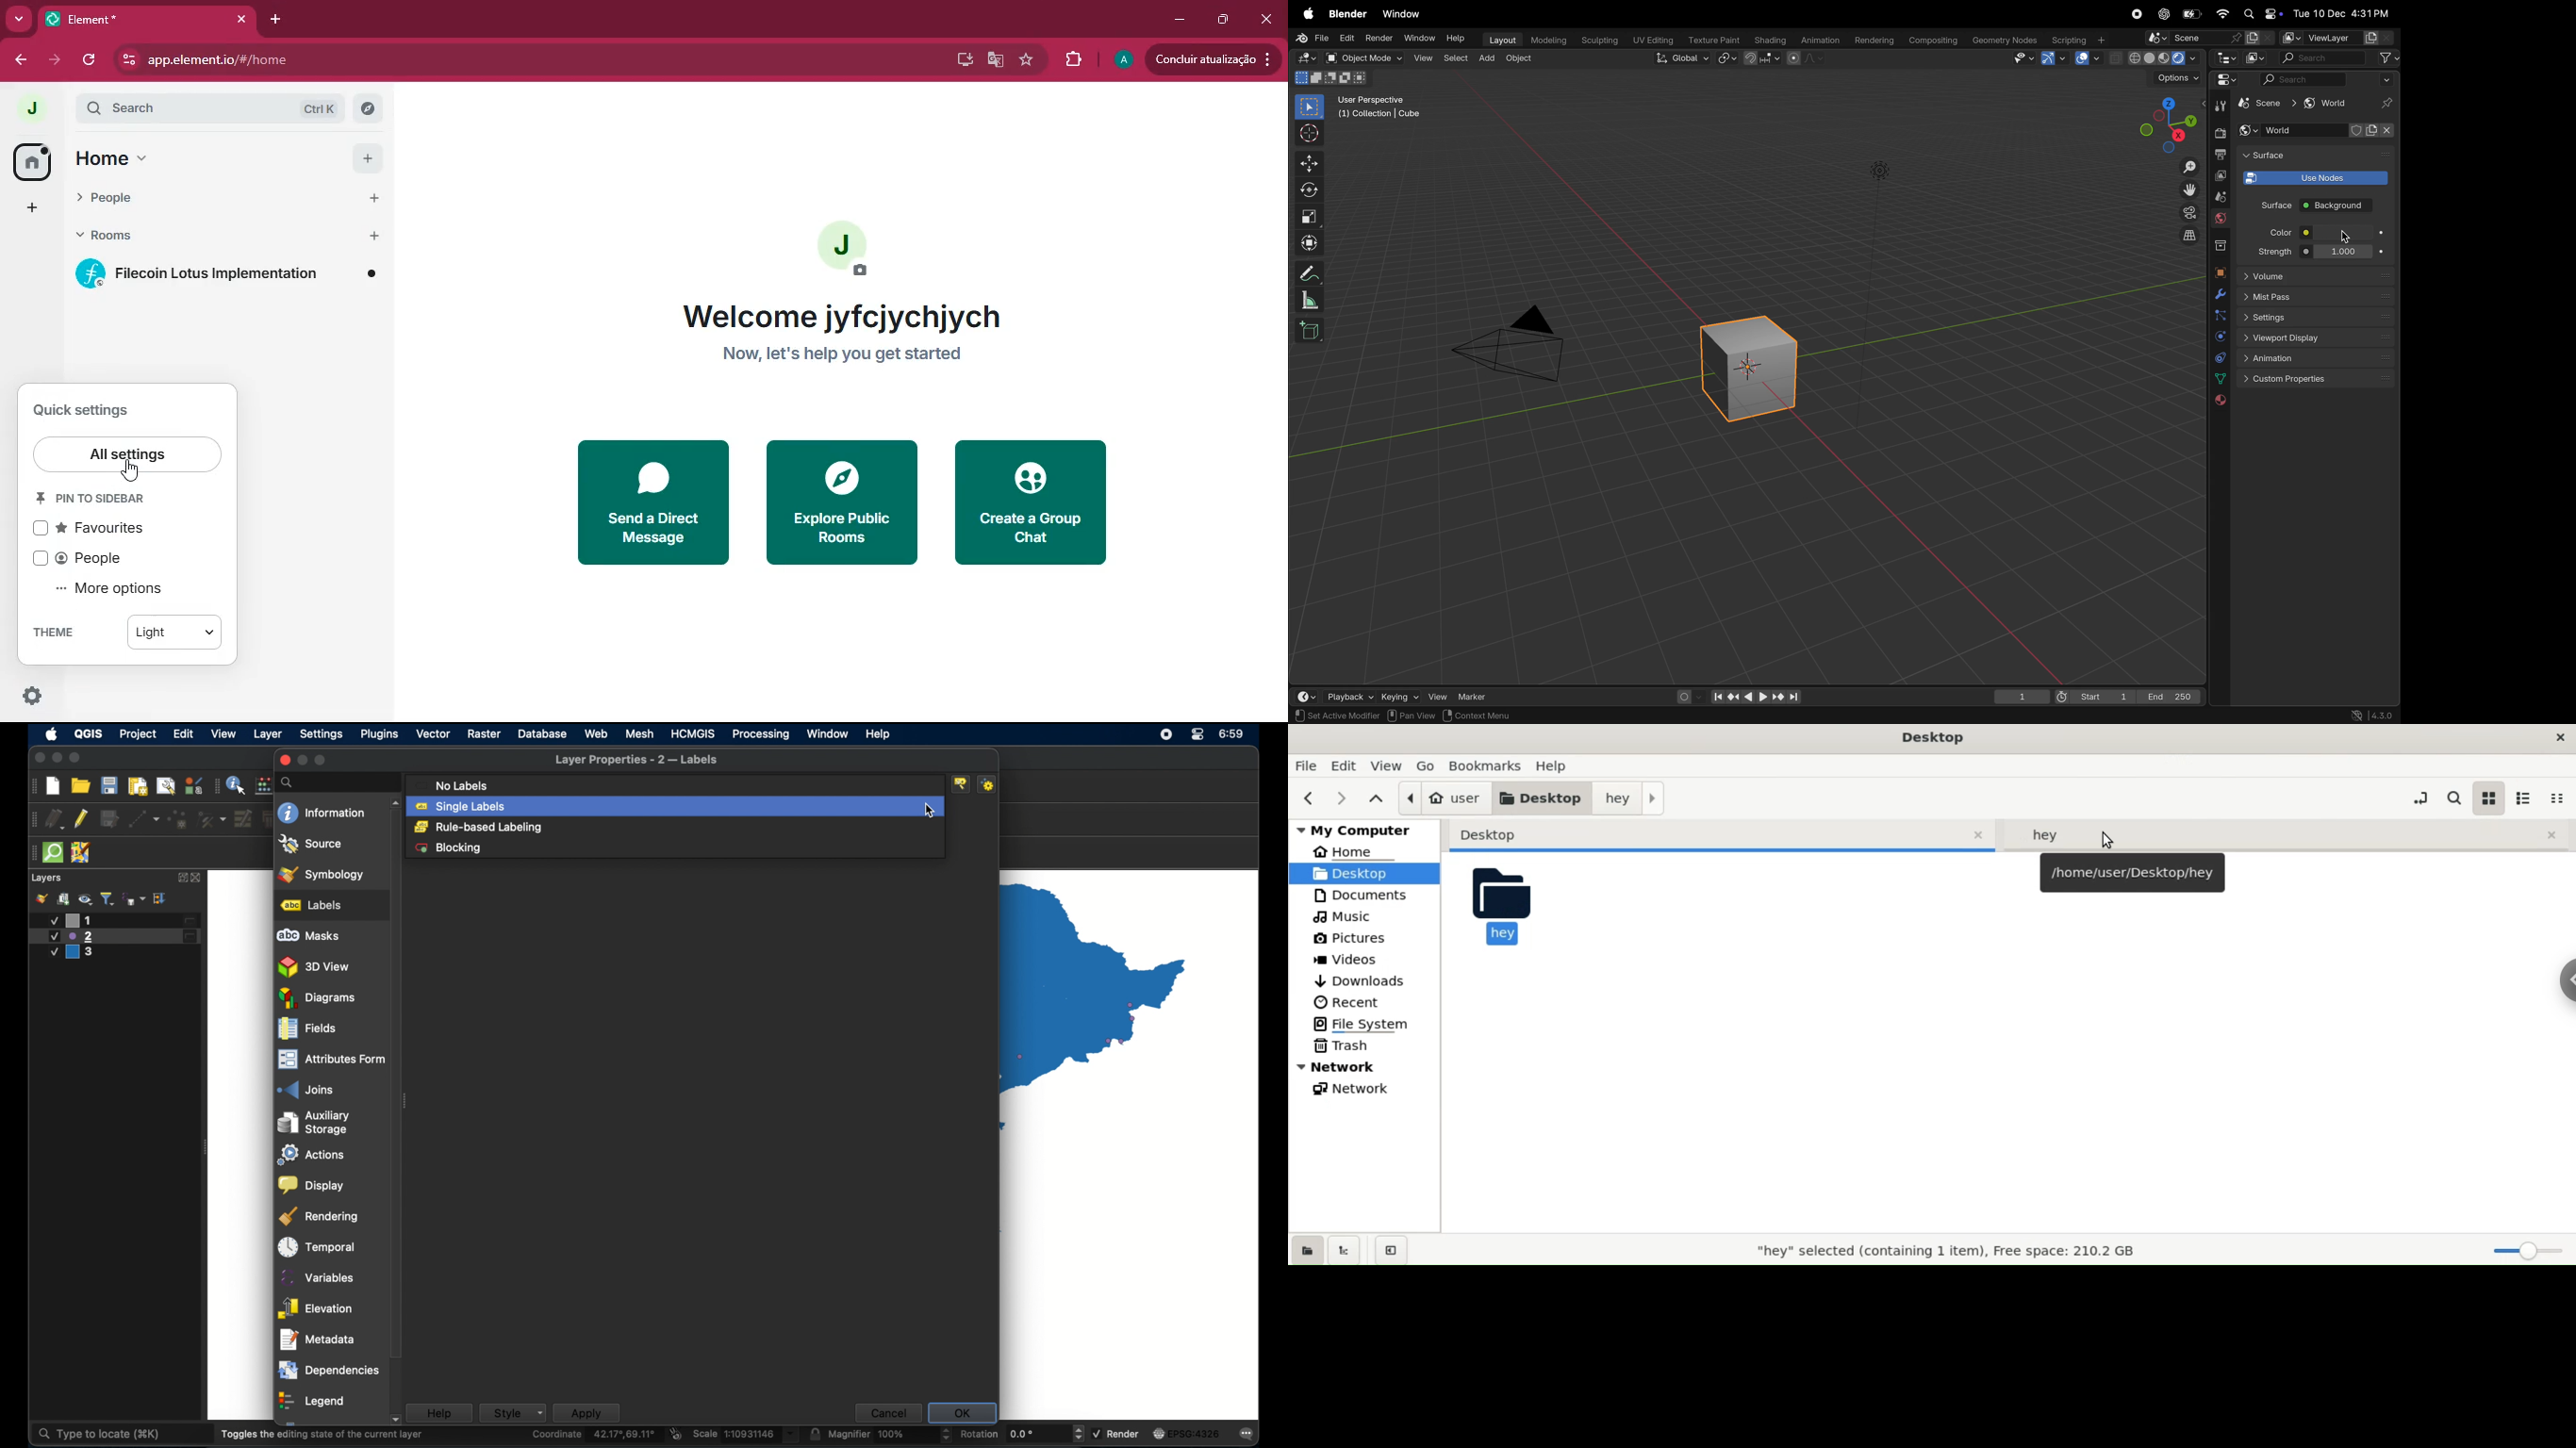 The image size is (2576, 1456). What do you see at coordinates (134, 899) in the screenshot?
I see `filter legend by expression` at bounding box center [134, 899].